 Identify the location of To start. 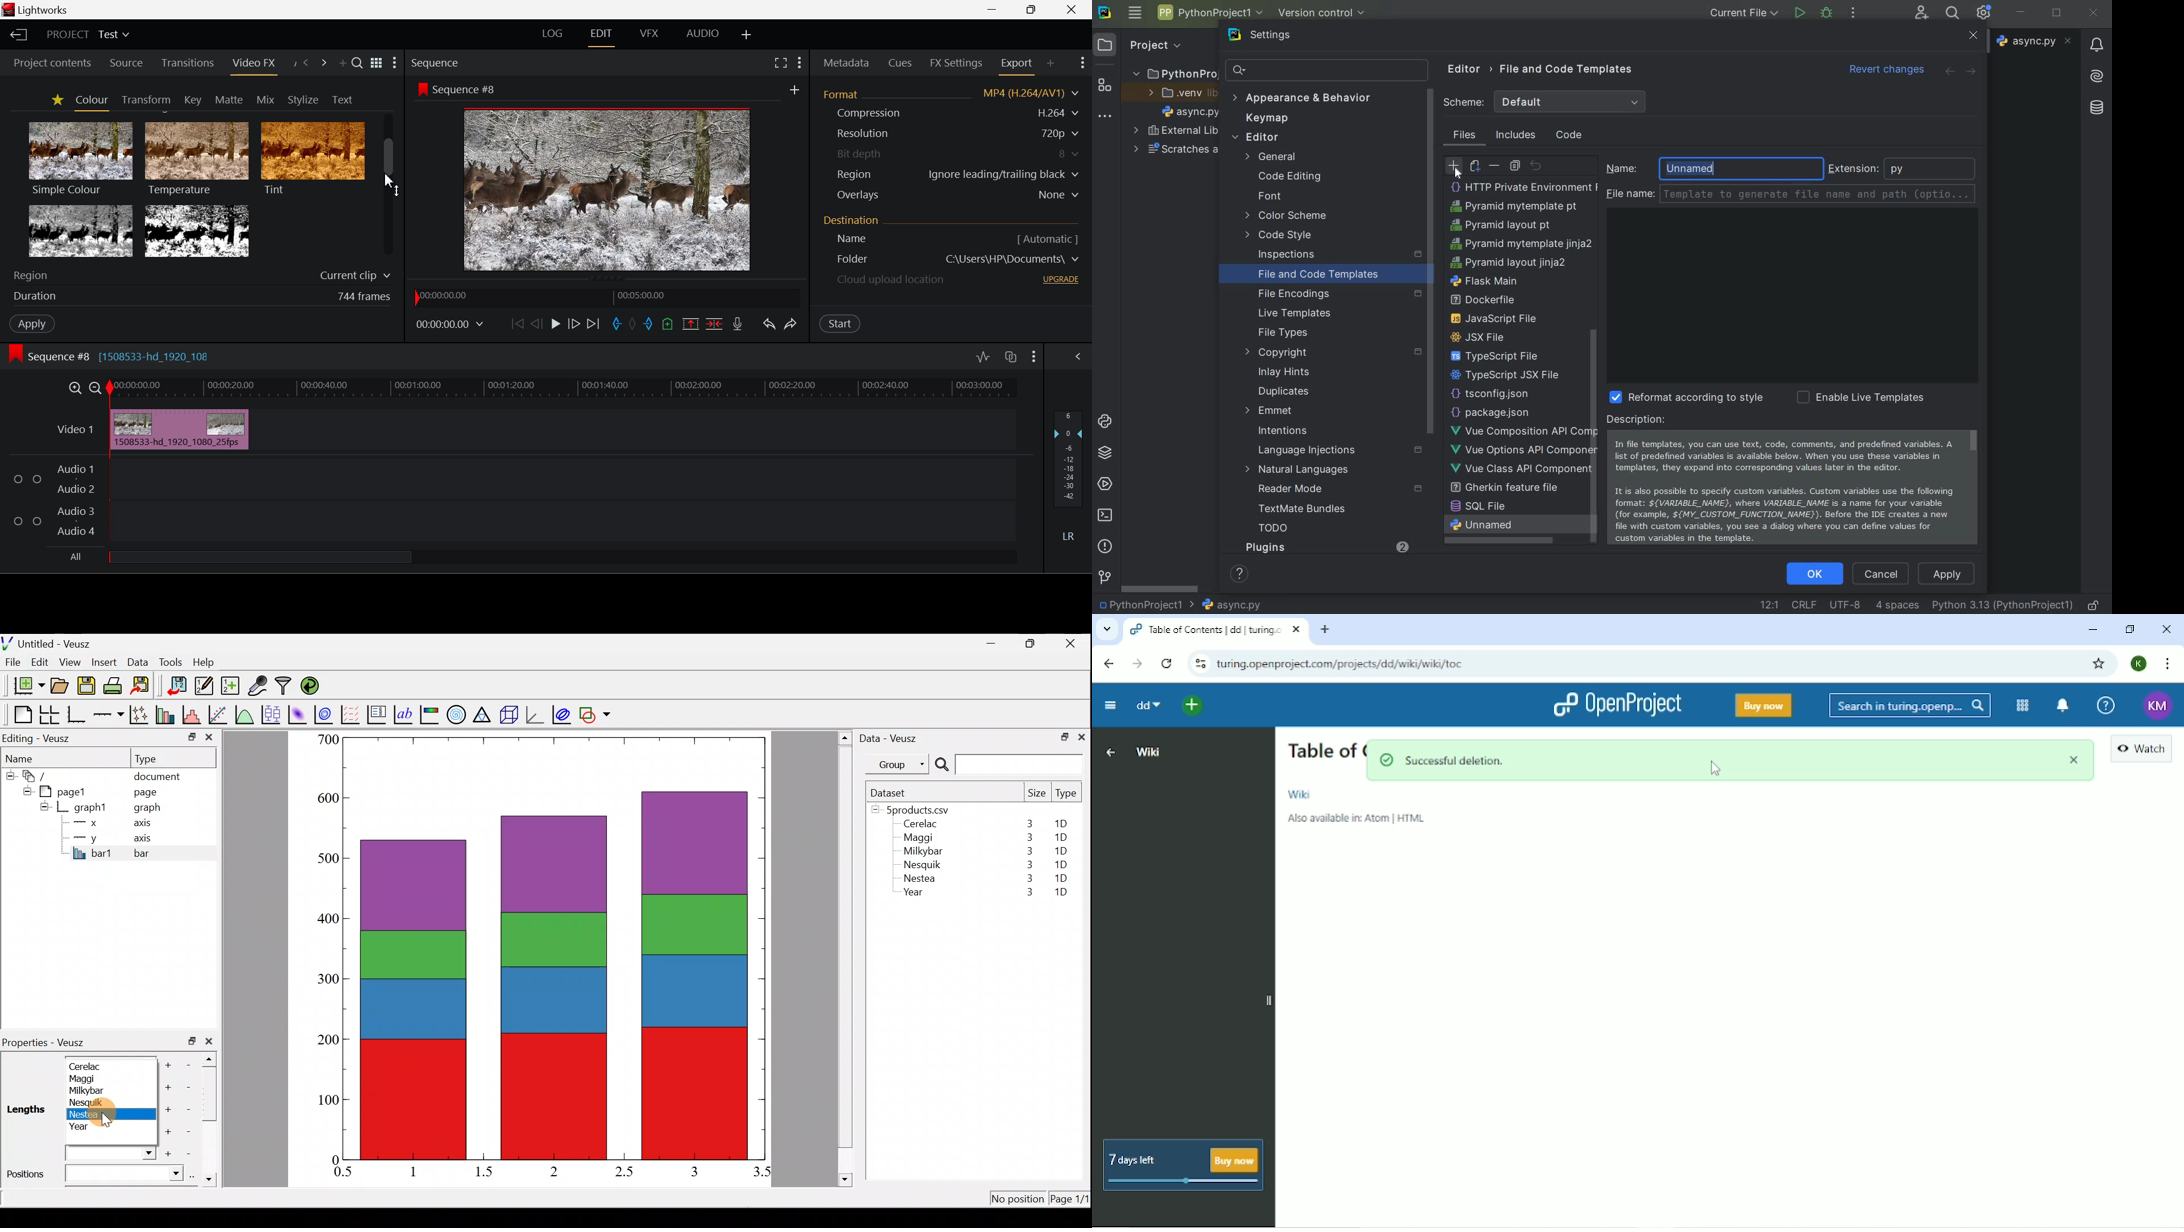
(516, 326).